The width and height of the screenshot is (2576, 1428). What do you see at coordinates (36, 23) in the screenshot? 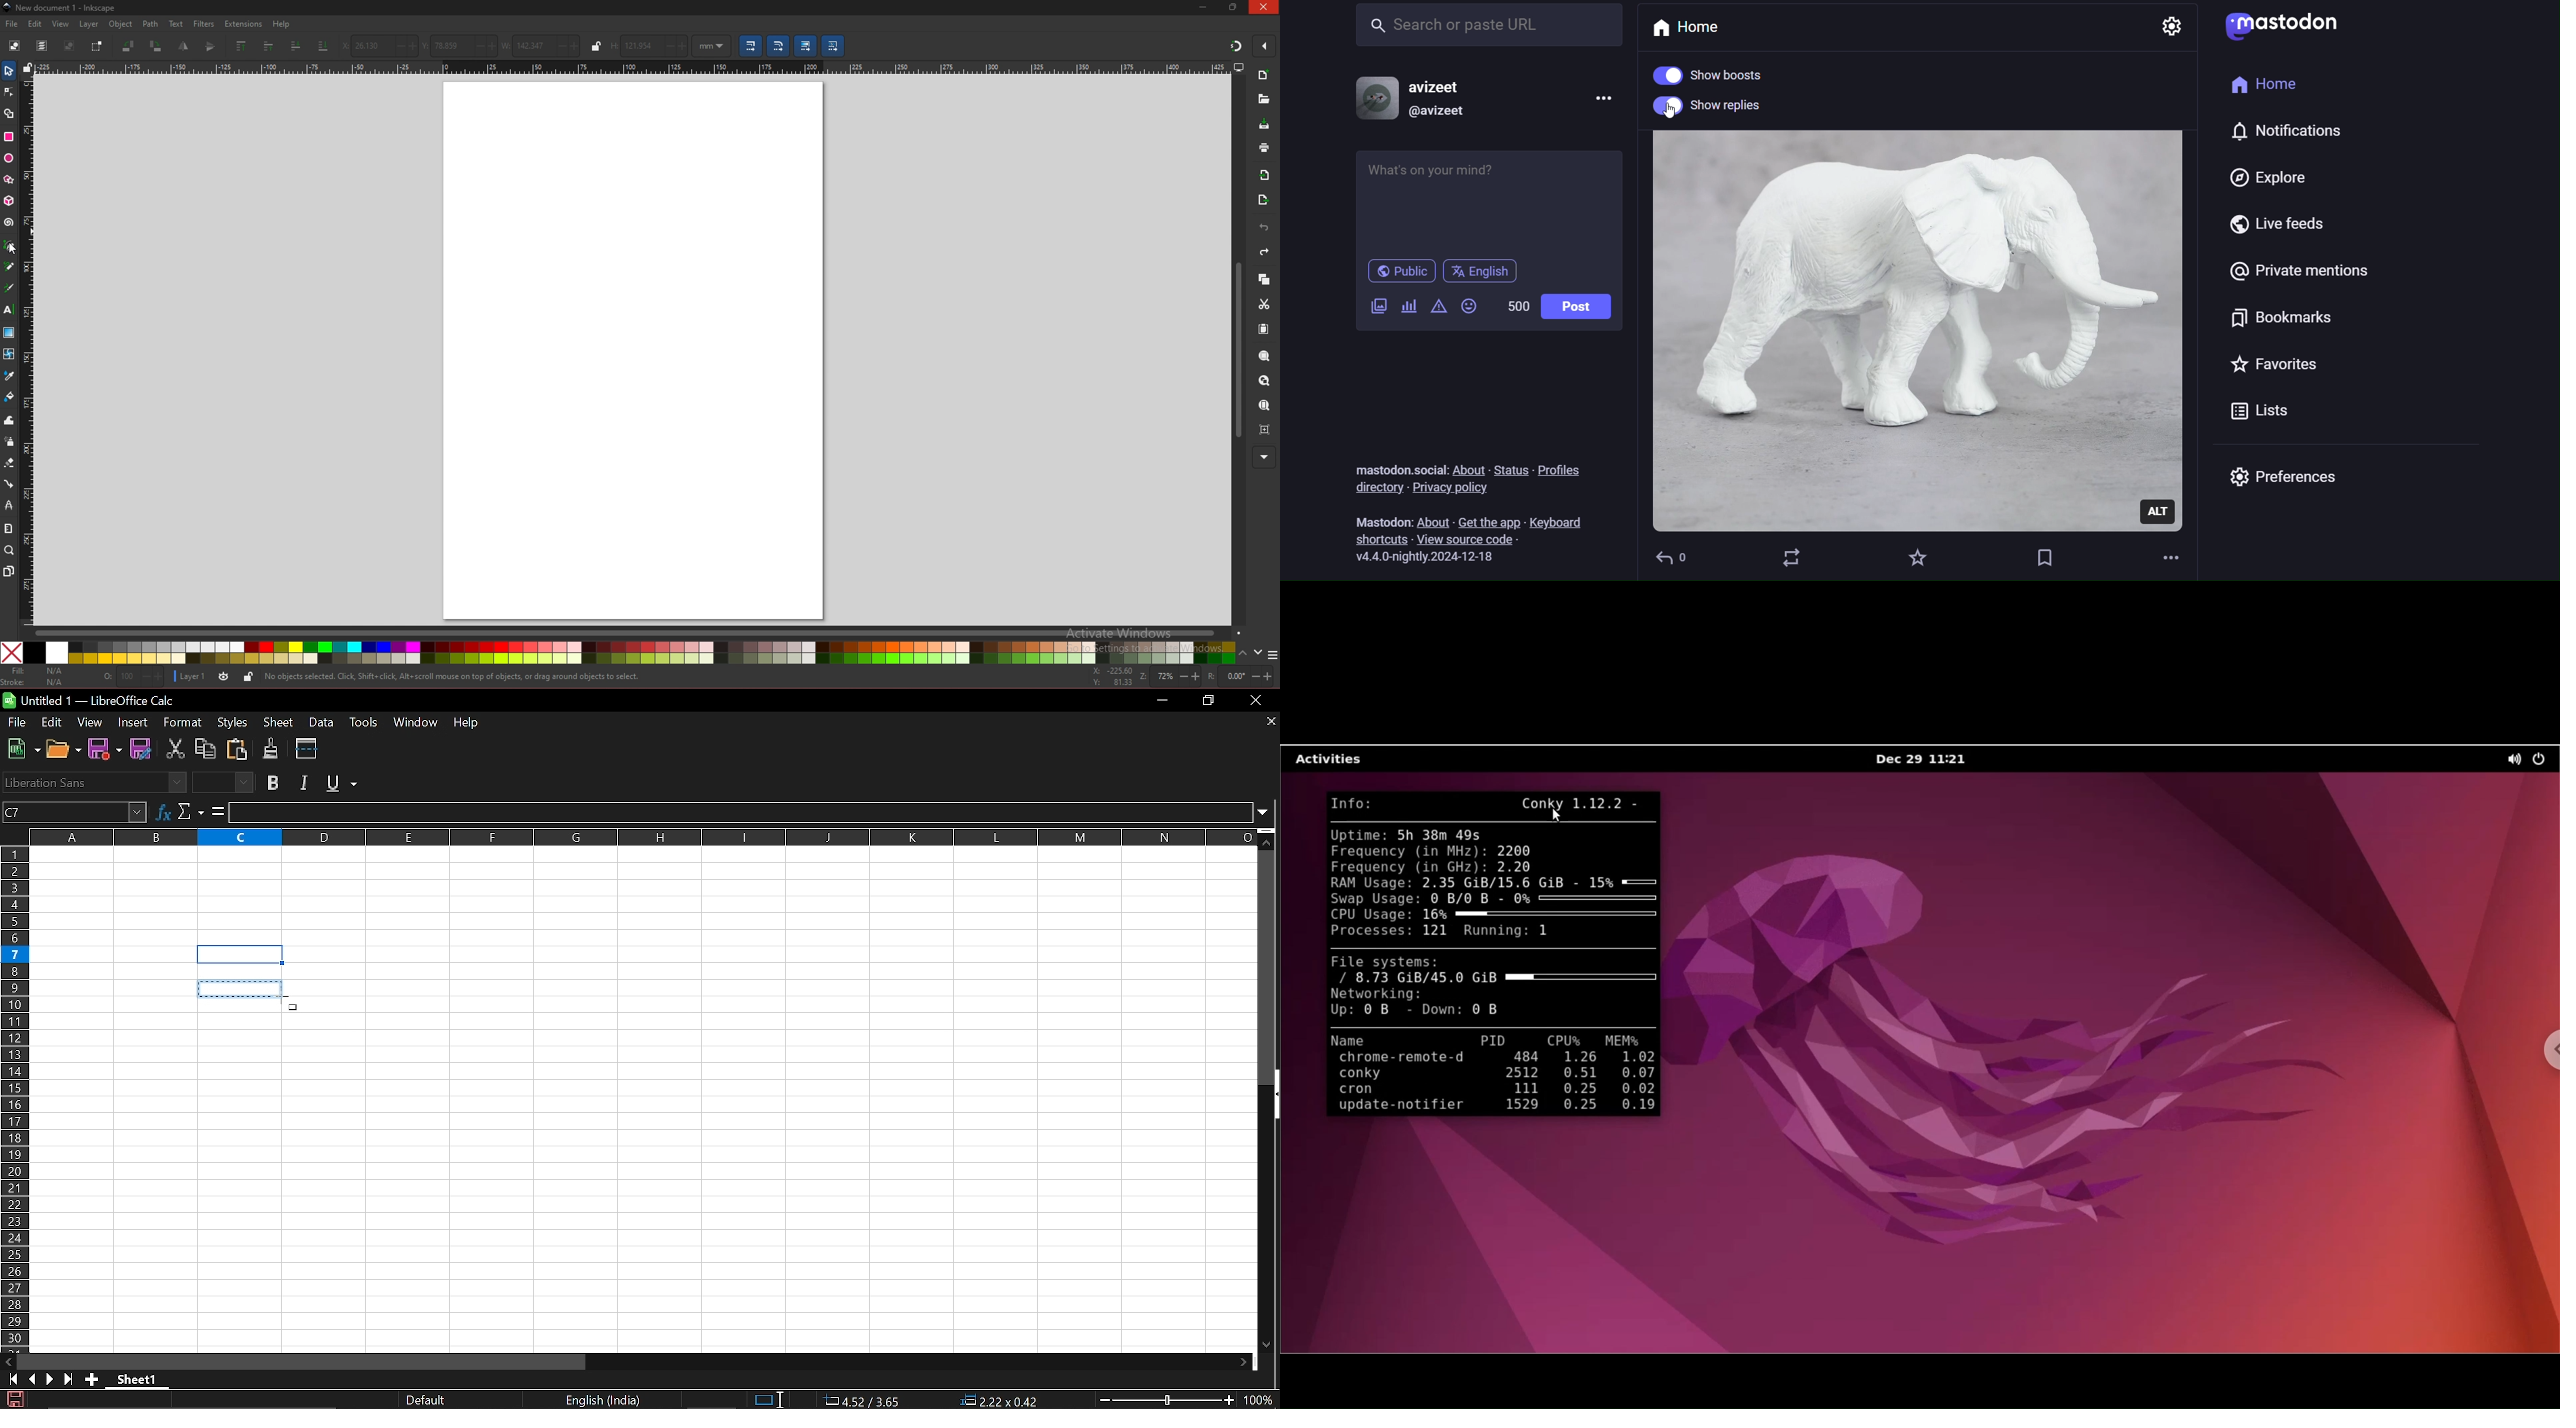
I see `edit` at bounding box center [36, 23].